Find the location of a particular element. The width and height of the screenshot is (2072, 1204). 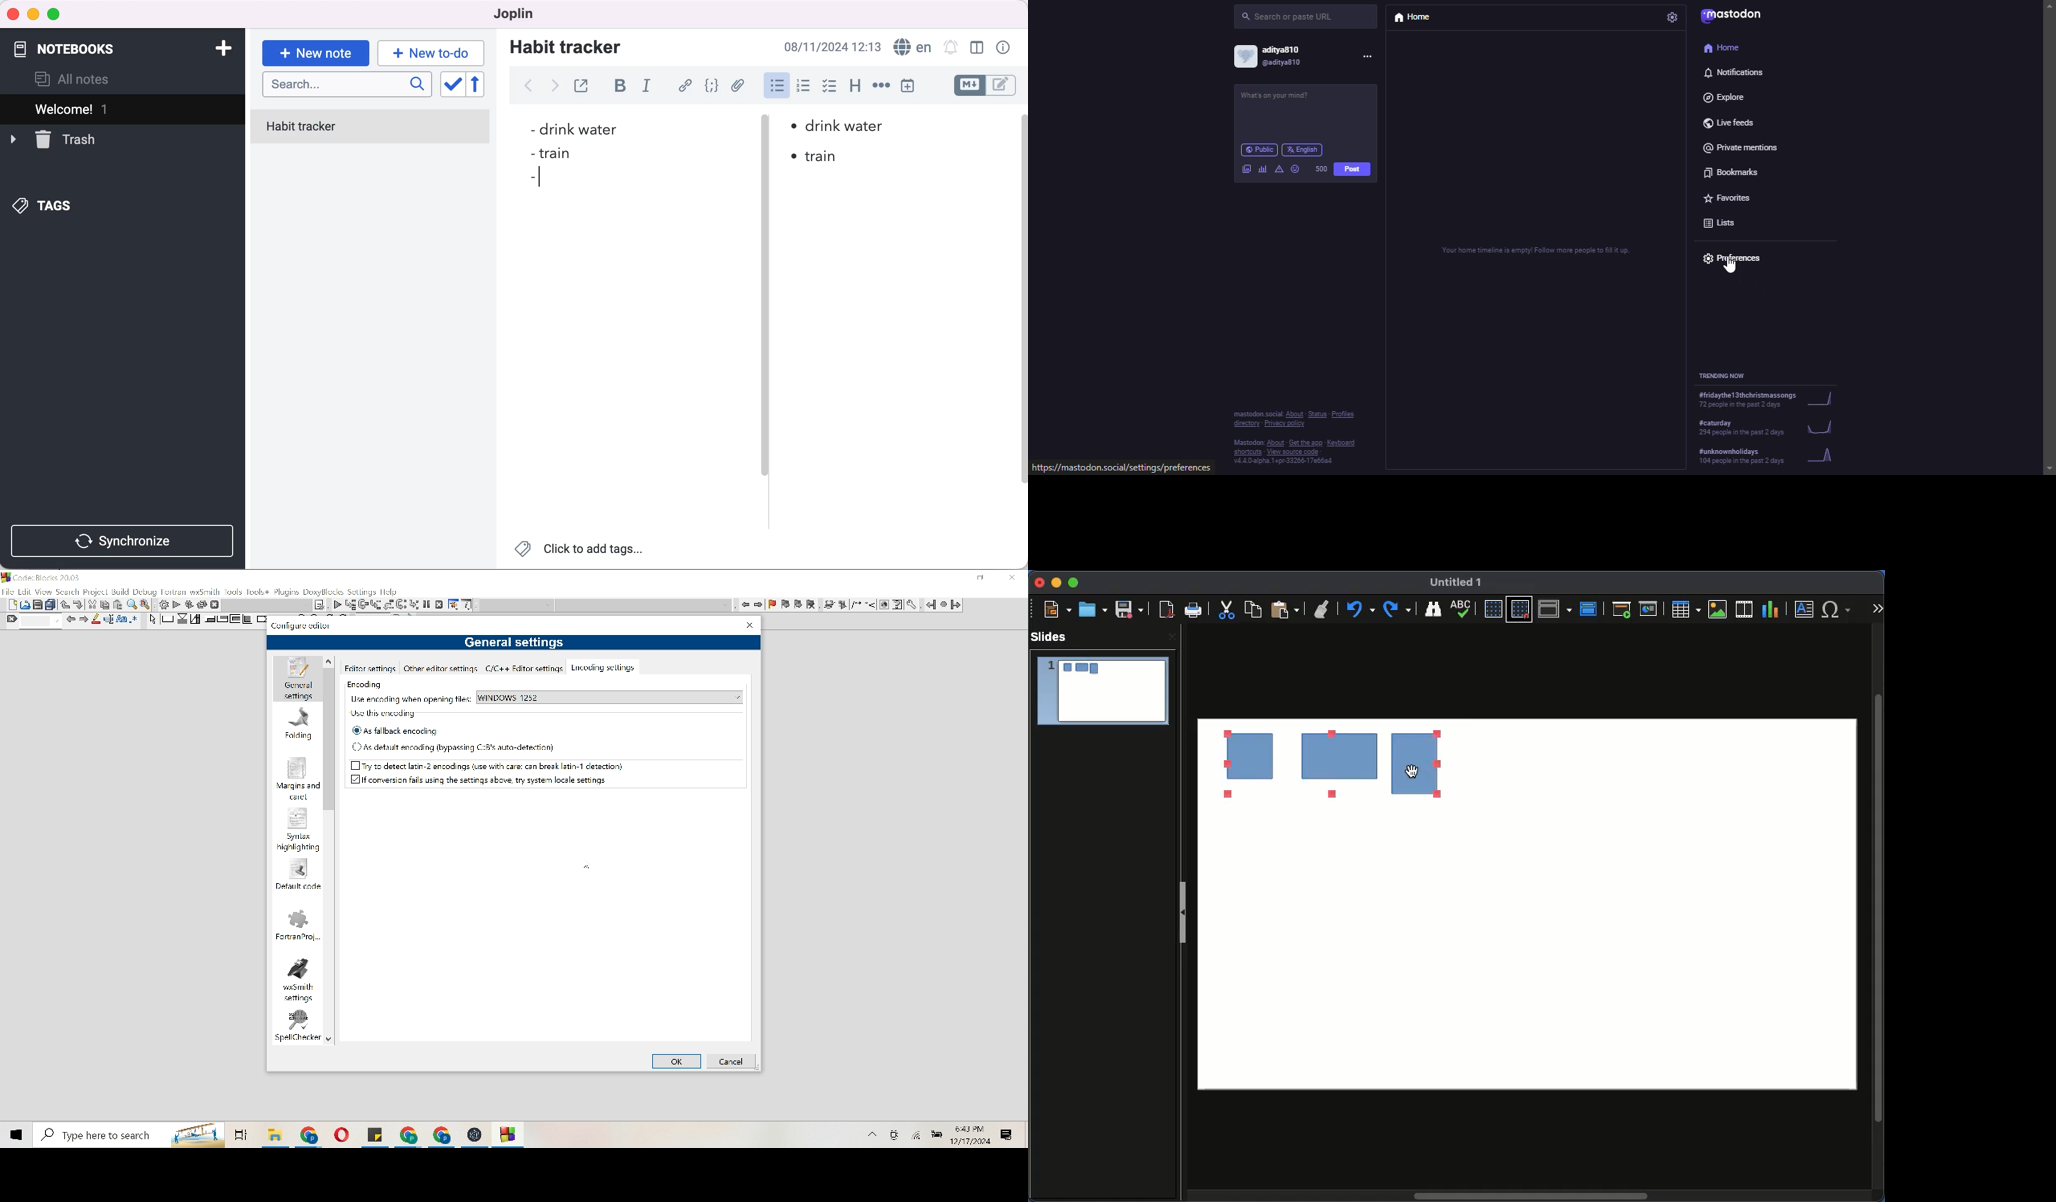

Trim is located at coordinates (92, 604).